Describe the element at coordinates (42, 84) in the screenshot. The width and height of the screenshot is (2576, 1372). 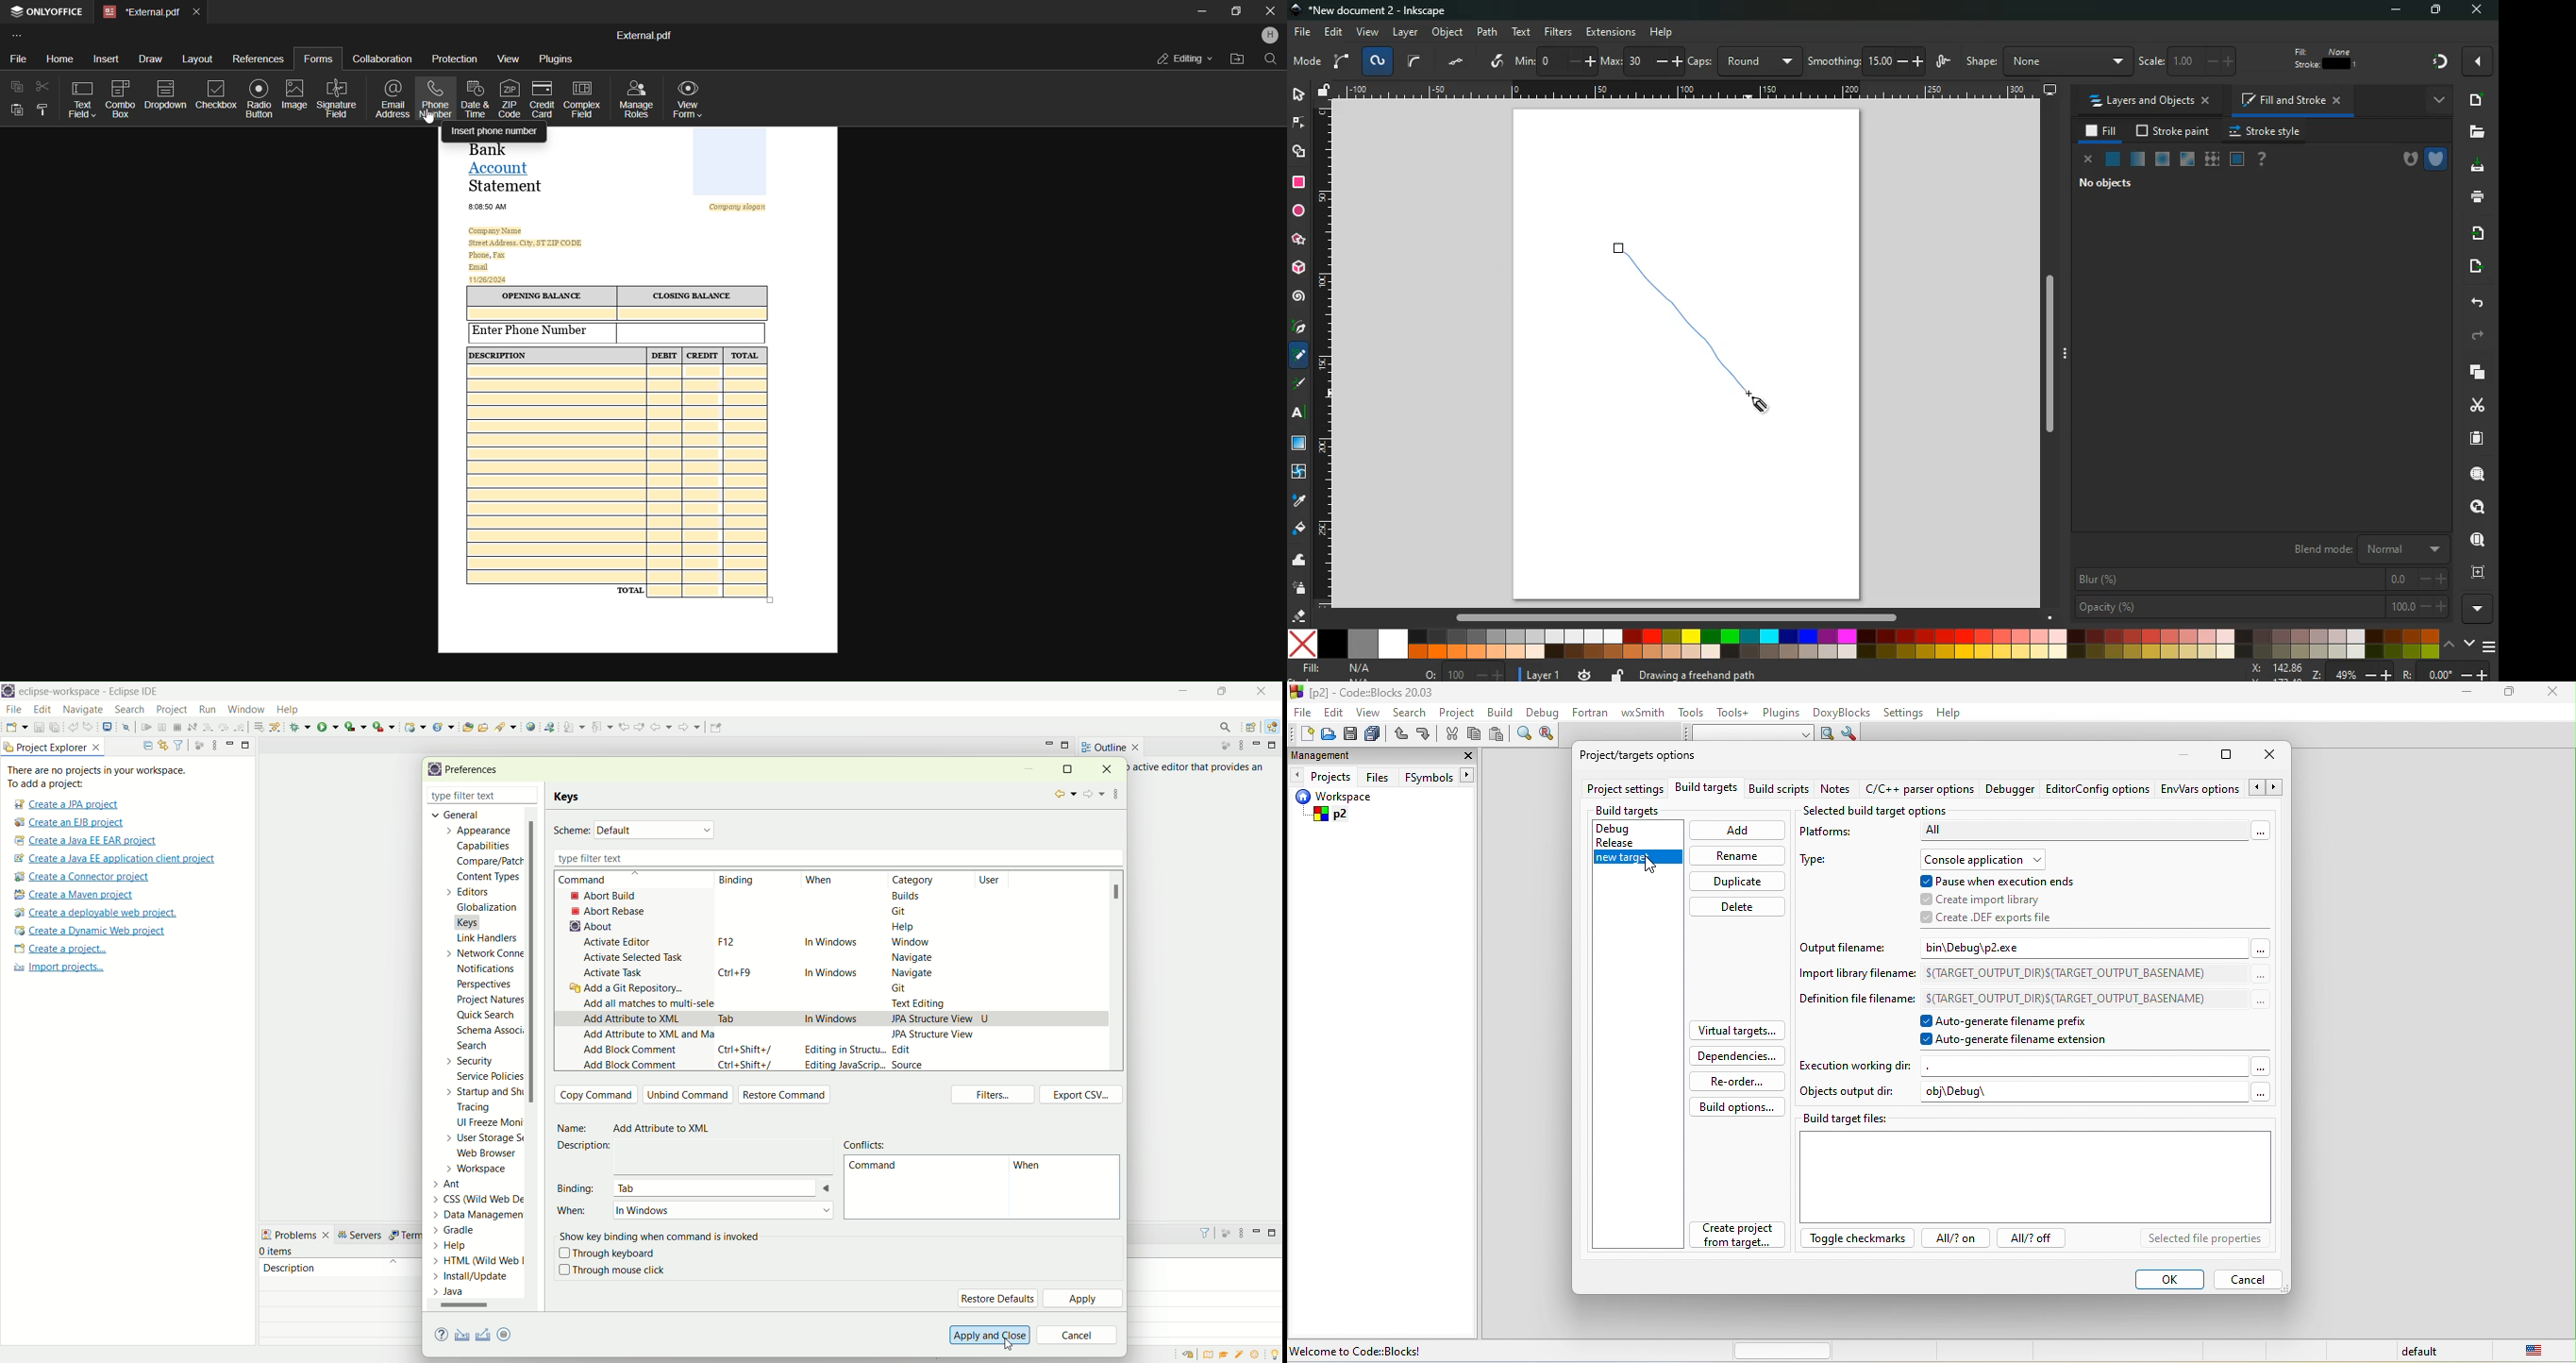
I see `cut` at that location.